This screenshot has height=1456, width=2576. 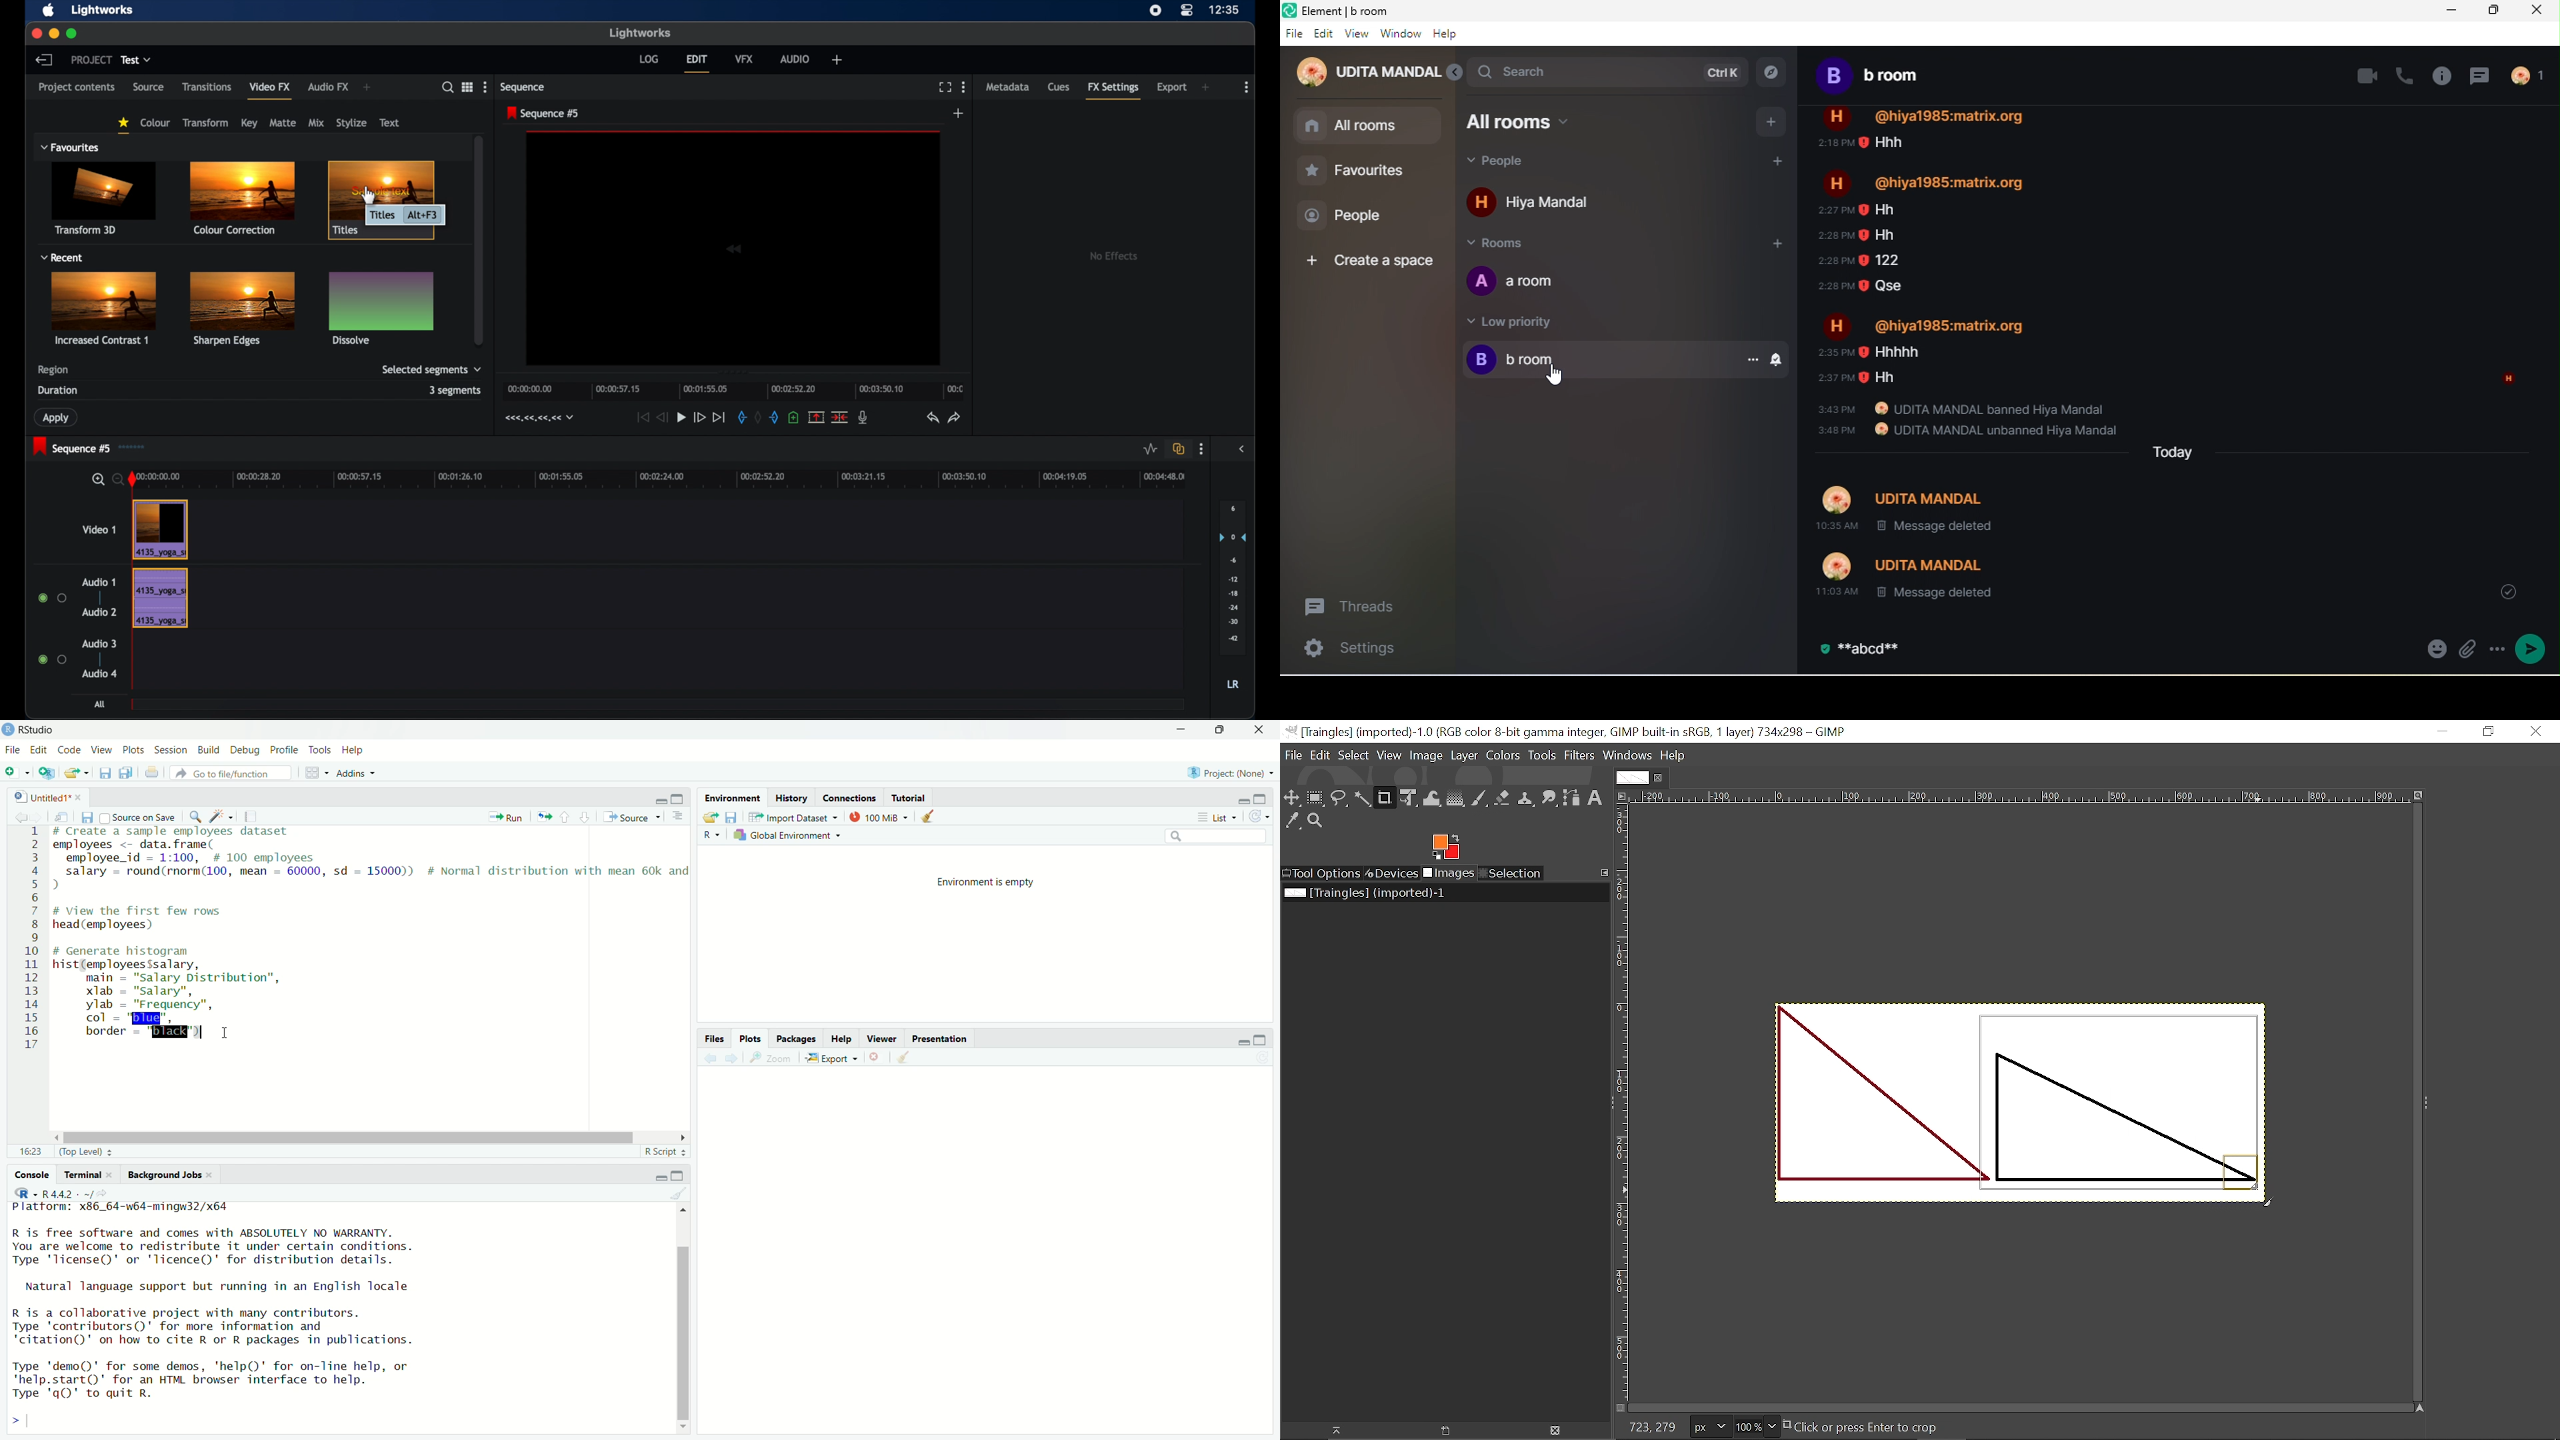 What do you see at coordinates (795, 817) in the screenshot?
I see `Import Dataset` at bounding box center [795, 817].